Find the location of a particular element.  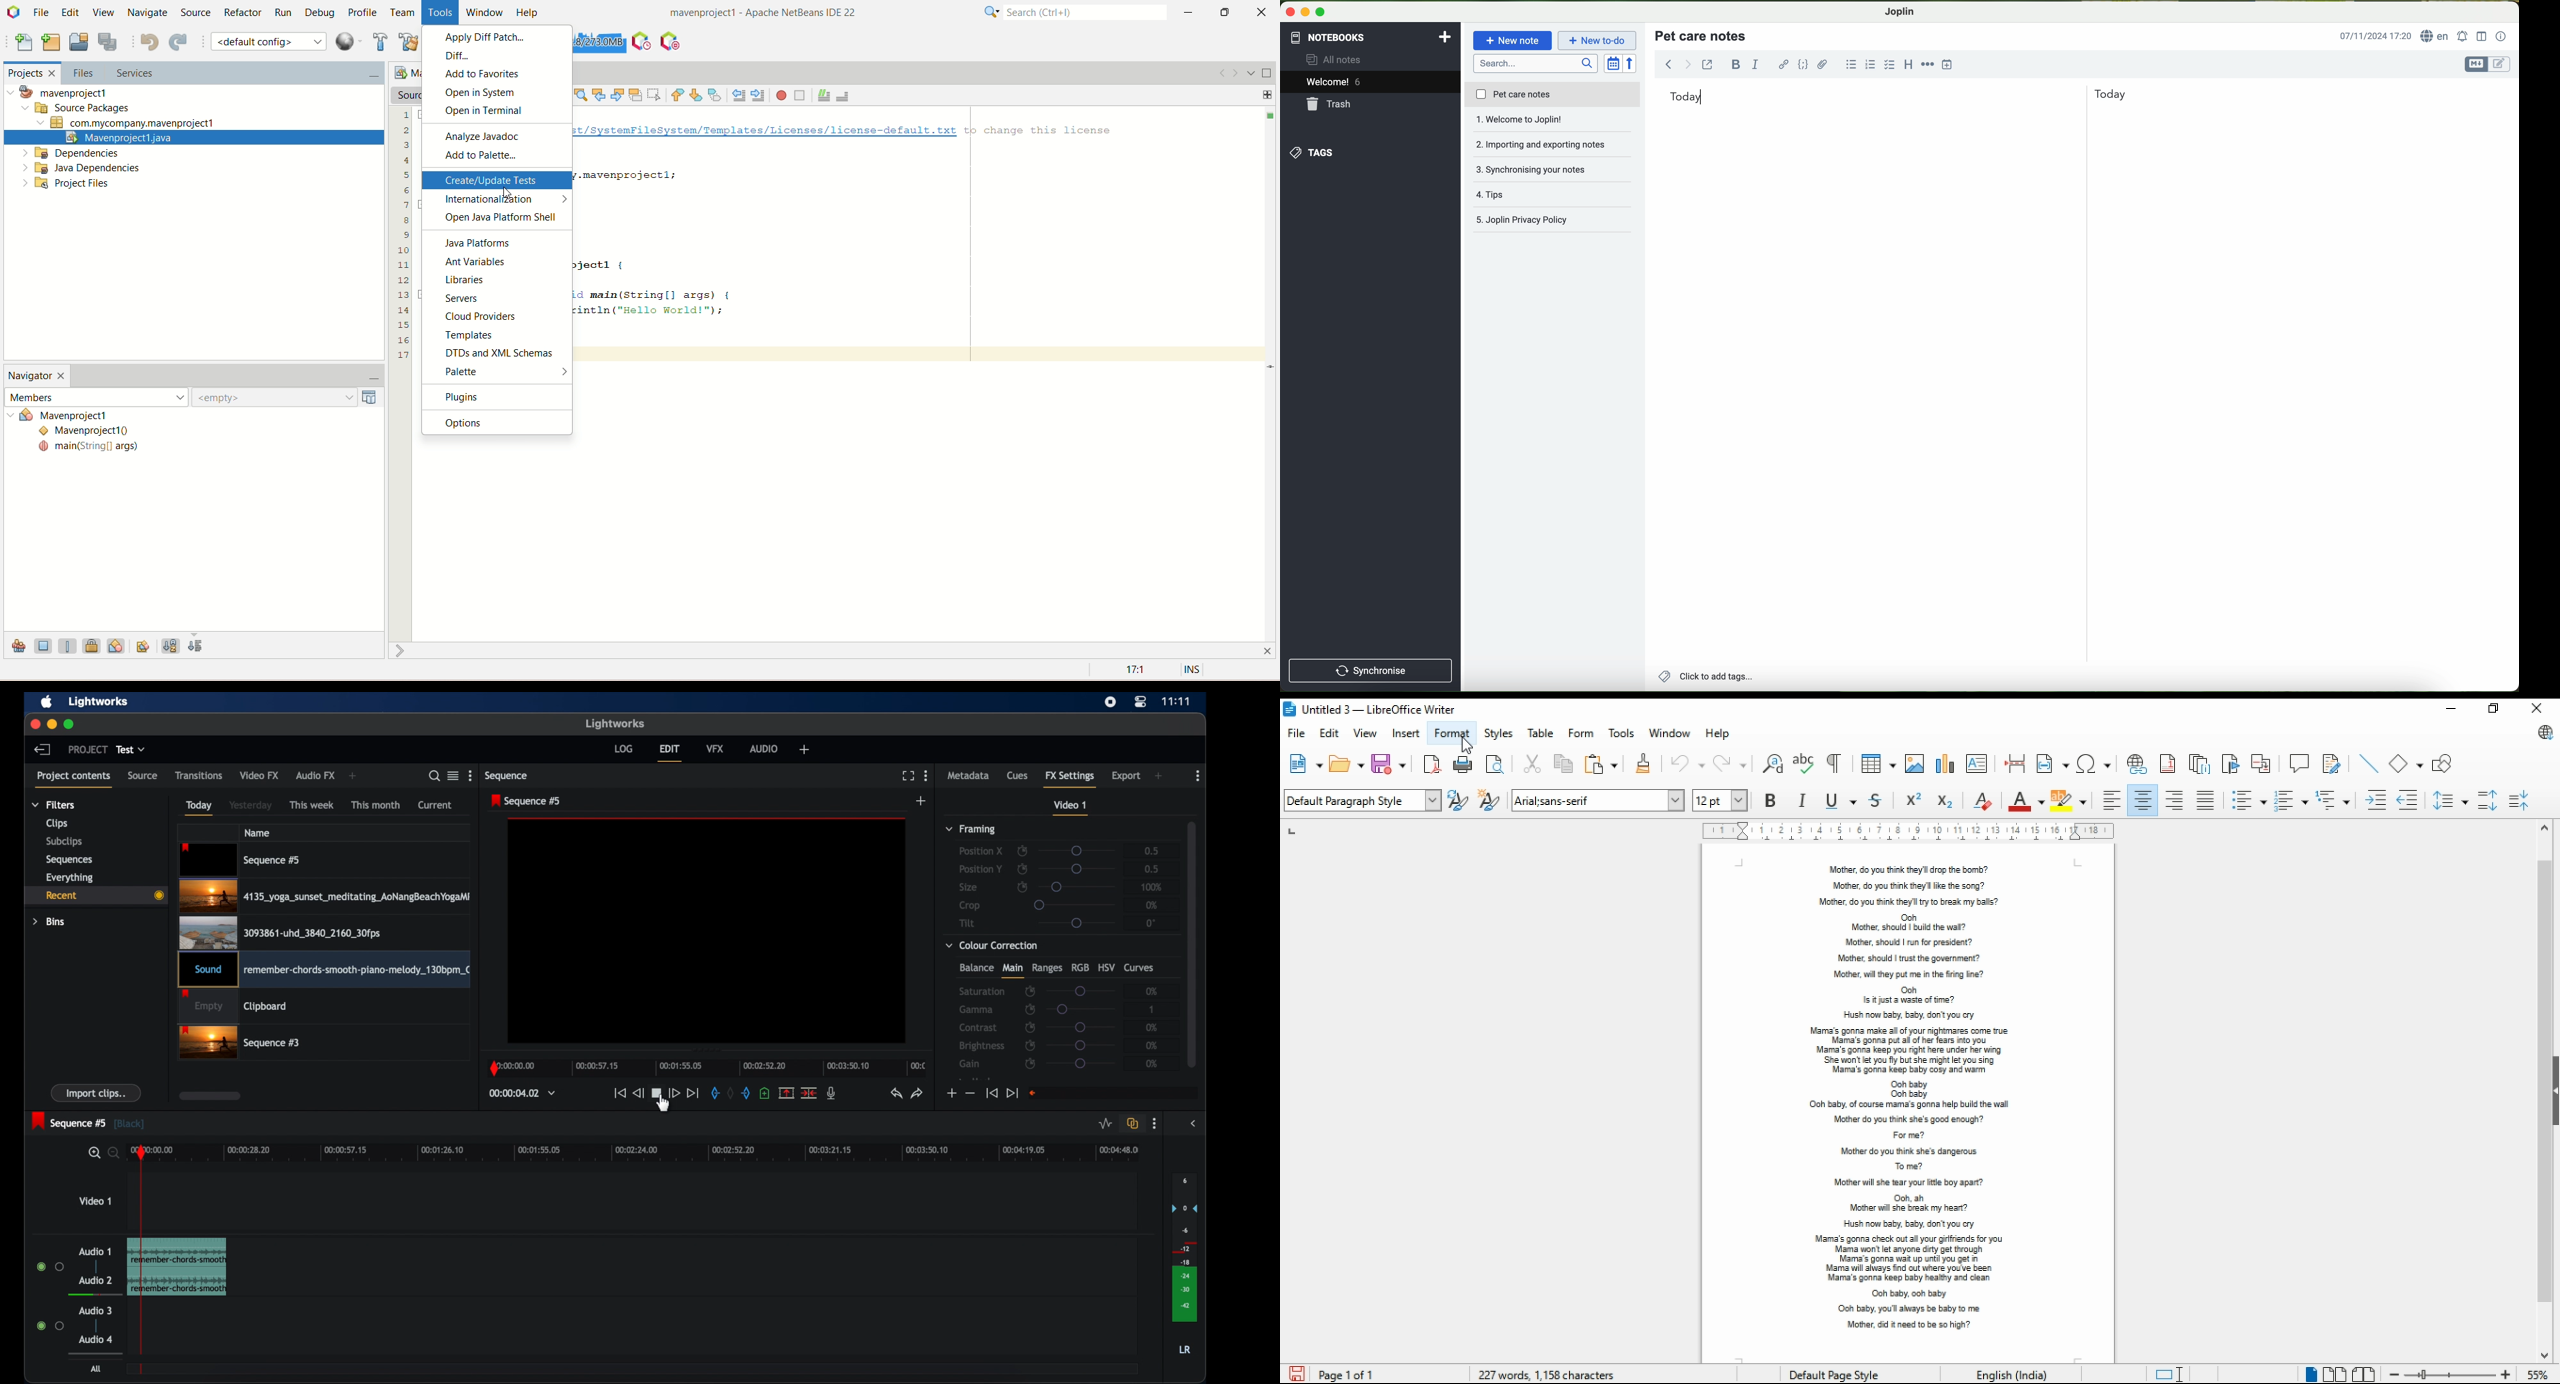

project is located at coordinates (87, 749).